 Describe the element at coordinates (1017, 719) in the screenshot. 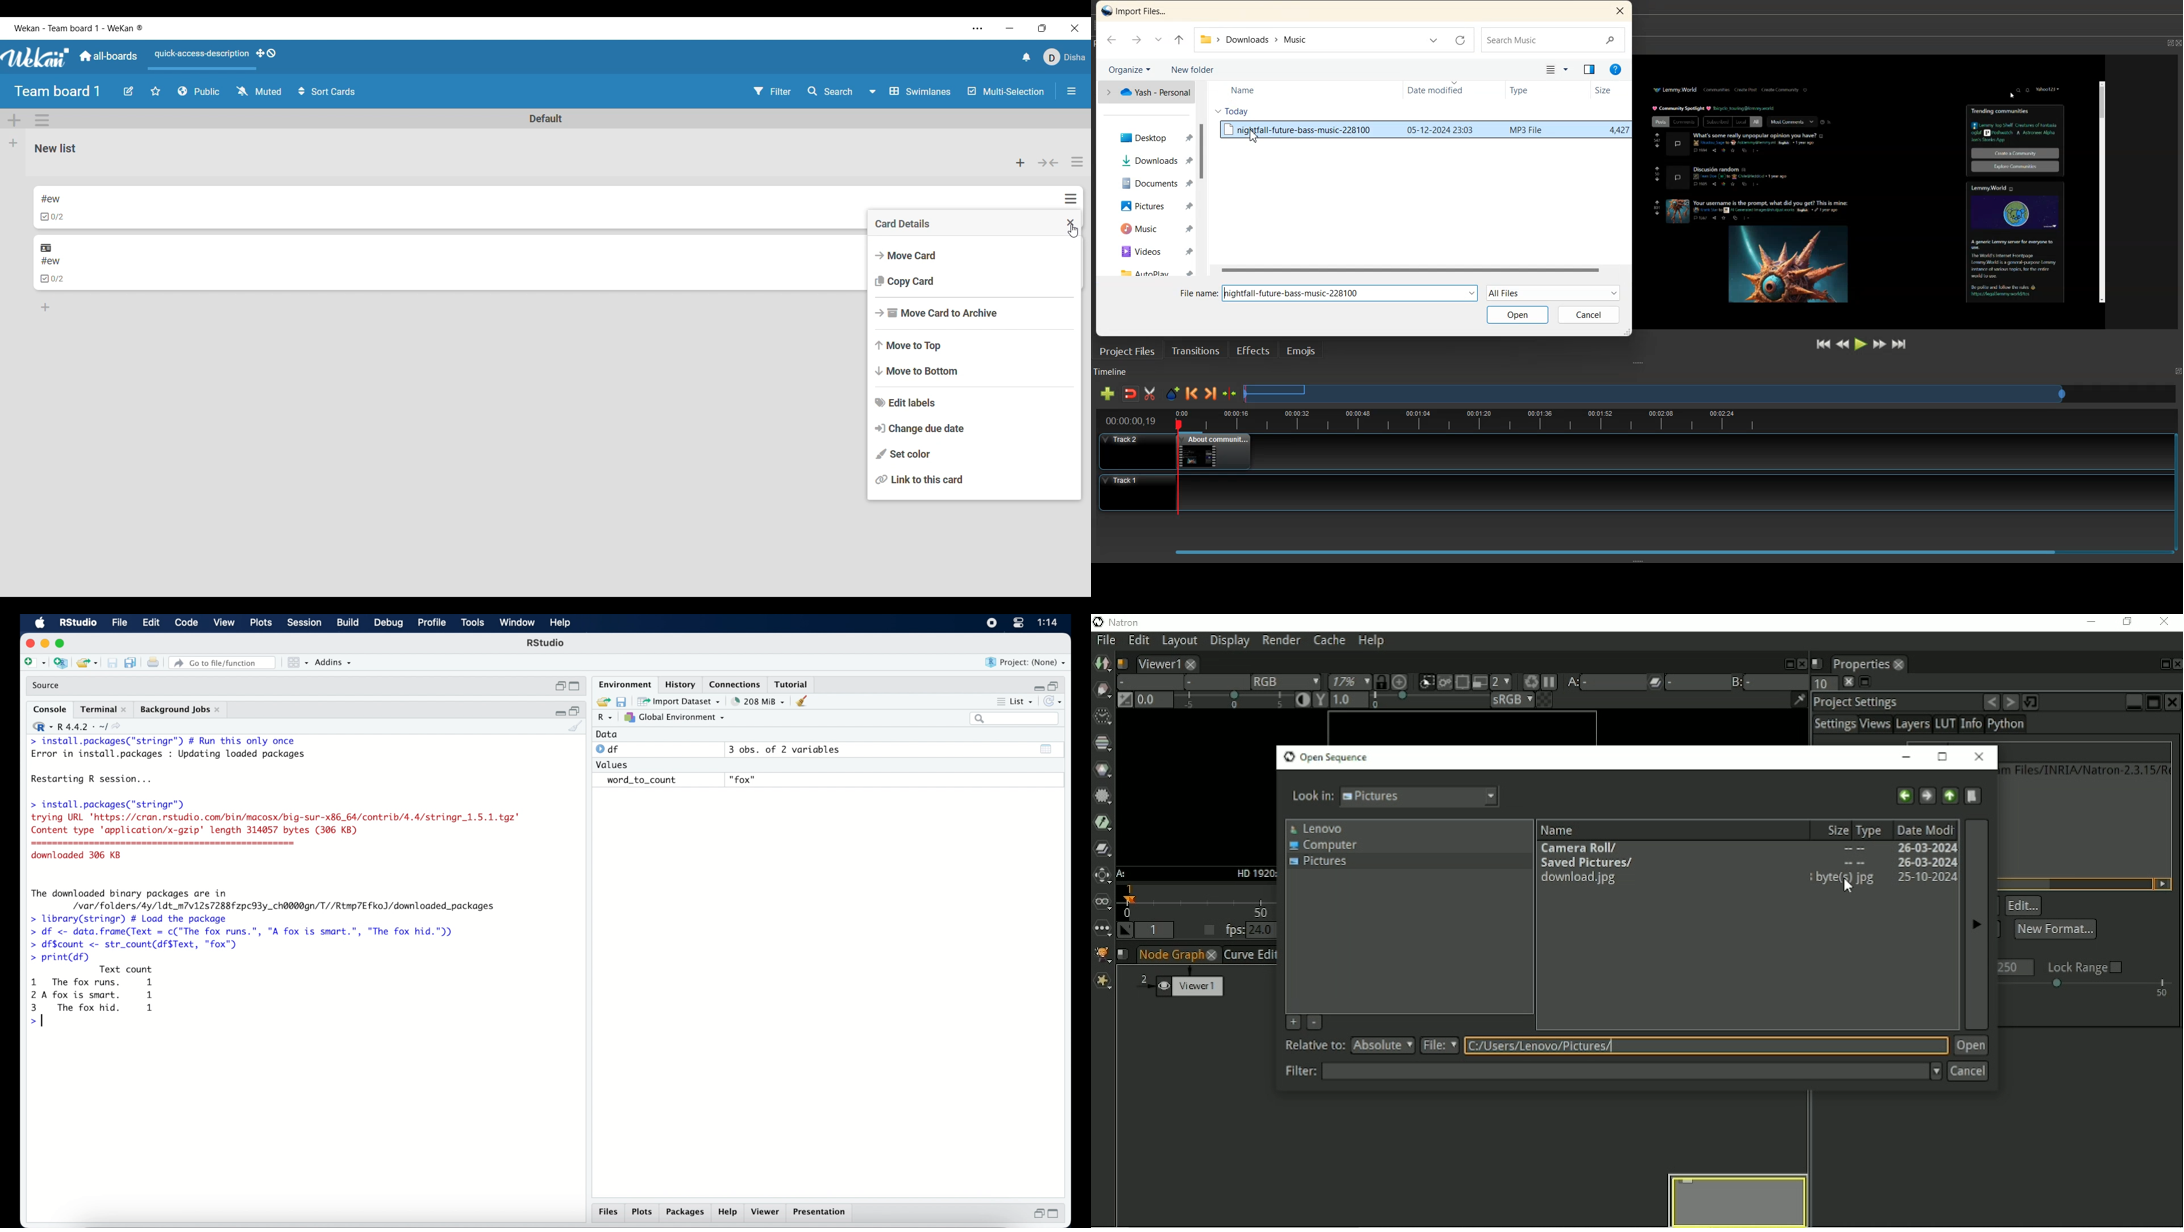

I see `search bar` at that location.